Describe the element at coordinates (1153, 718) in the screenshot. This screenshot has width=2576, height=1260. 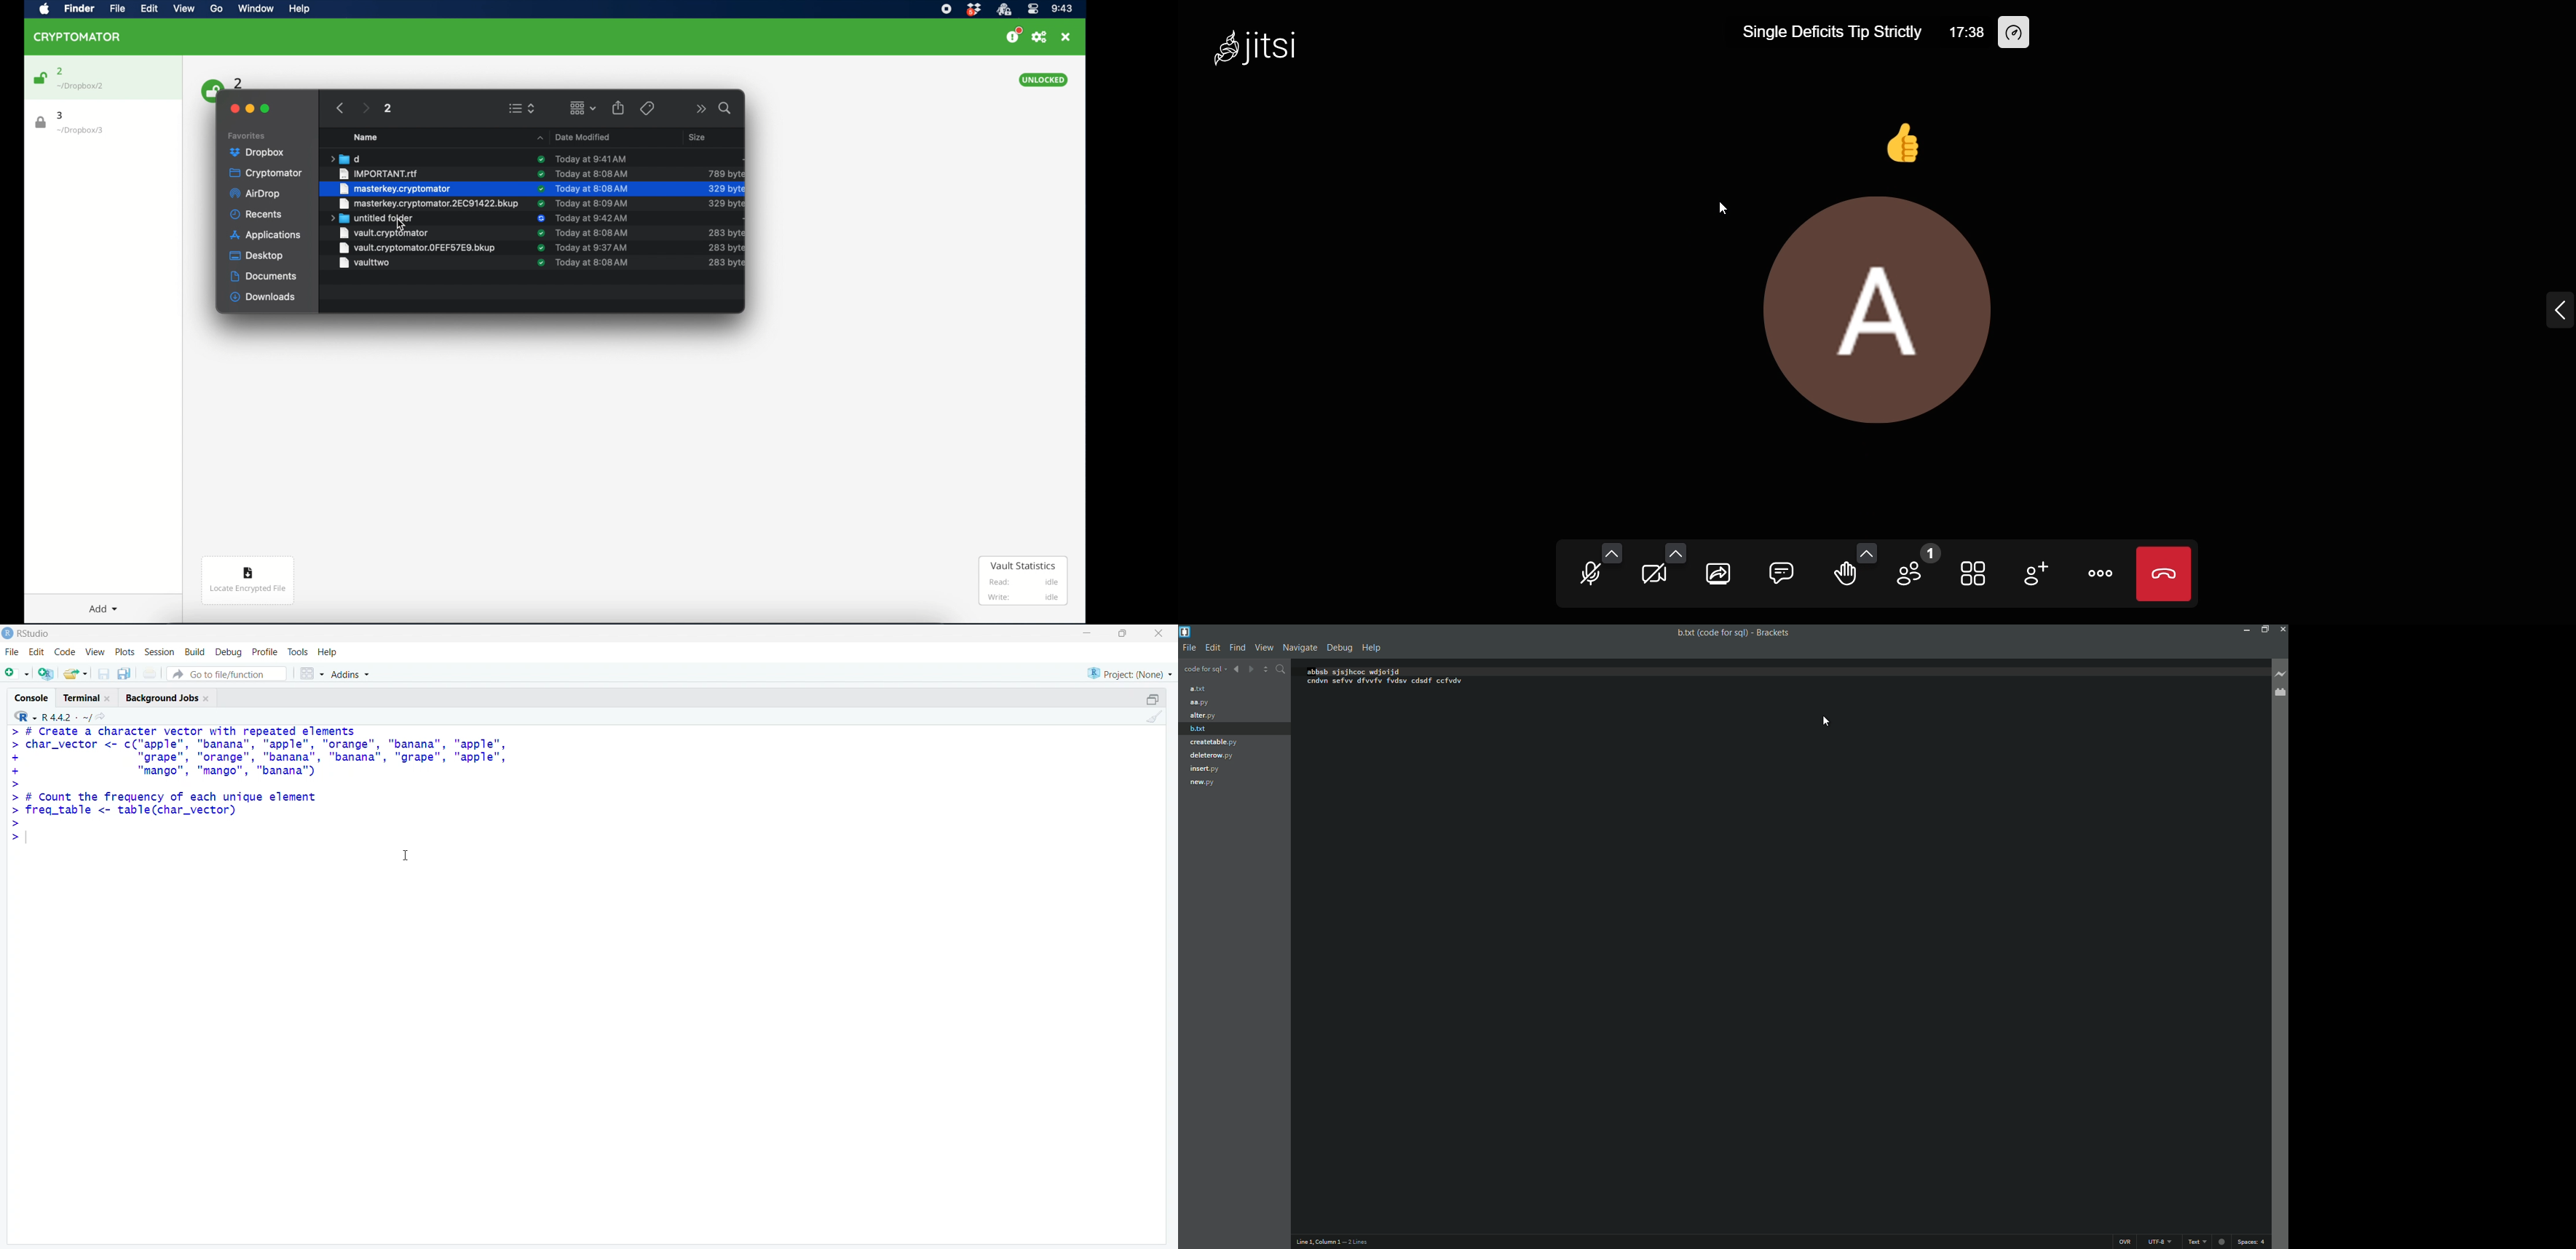
I see `Clear console` at that location.